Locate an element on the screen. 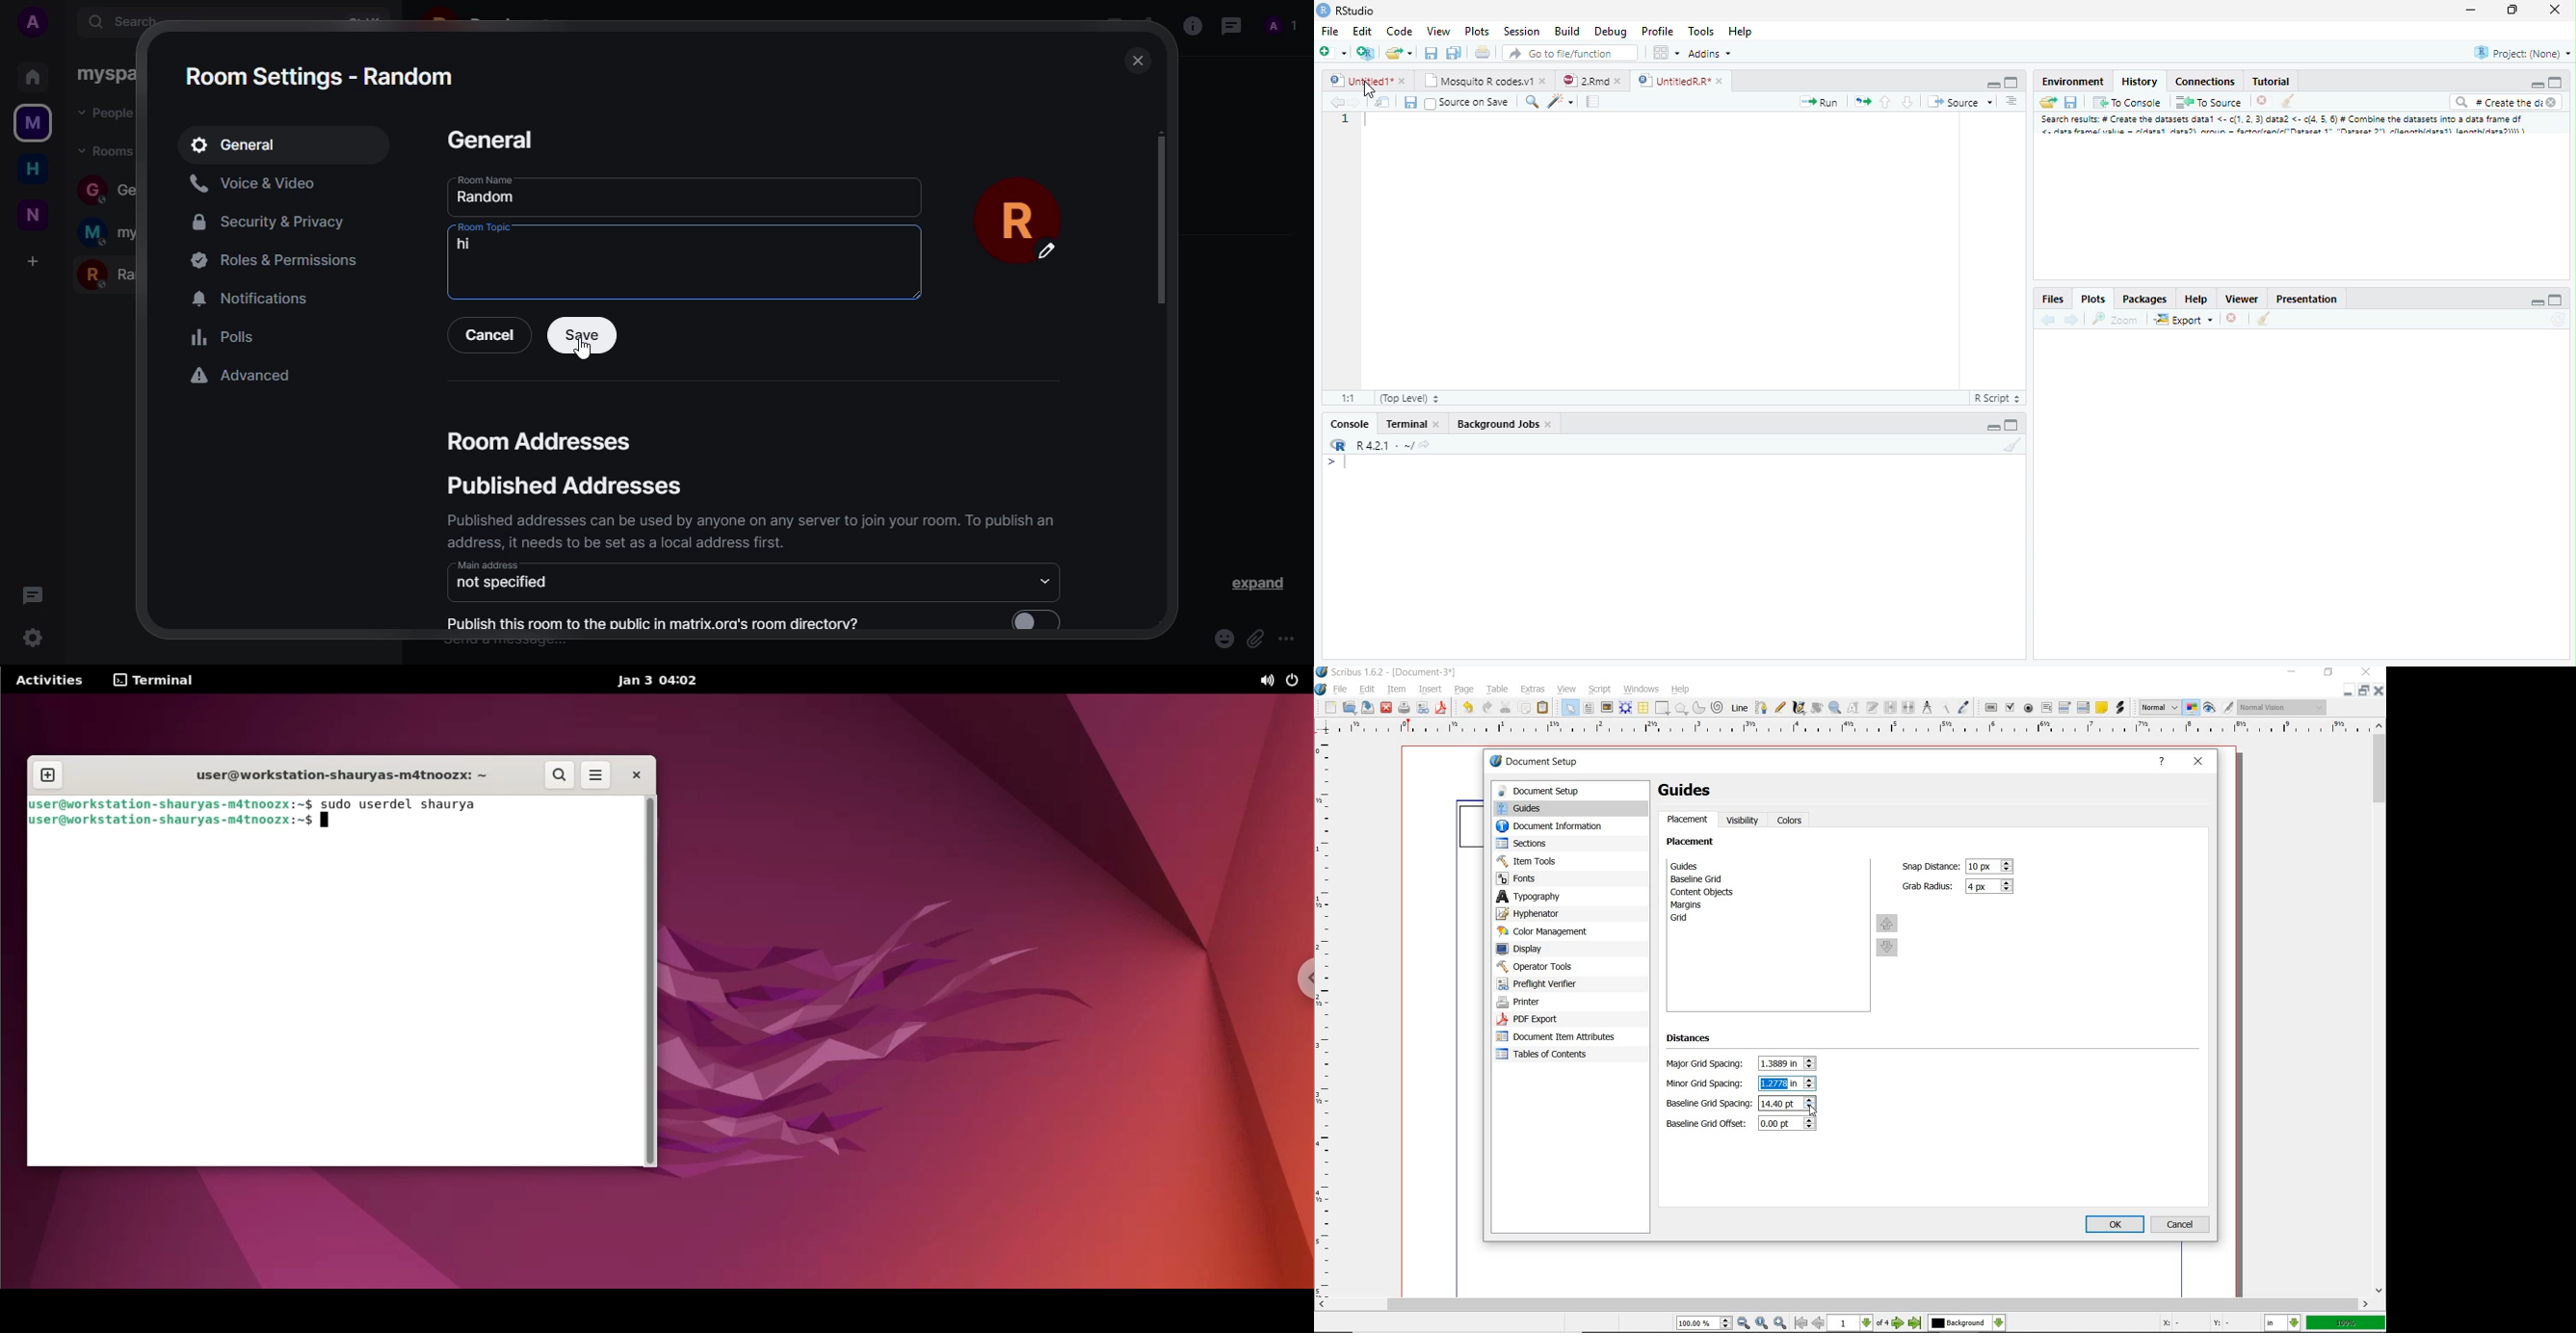 This screenshot has width=2576, height=1344. Next is located at coordinates (1354, 106).